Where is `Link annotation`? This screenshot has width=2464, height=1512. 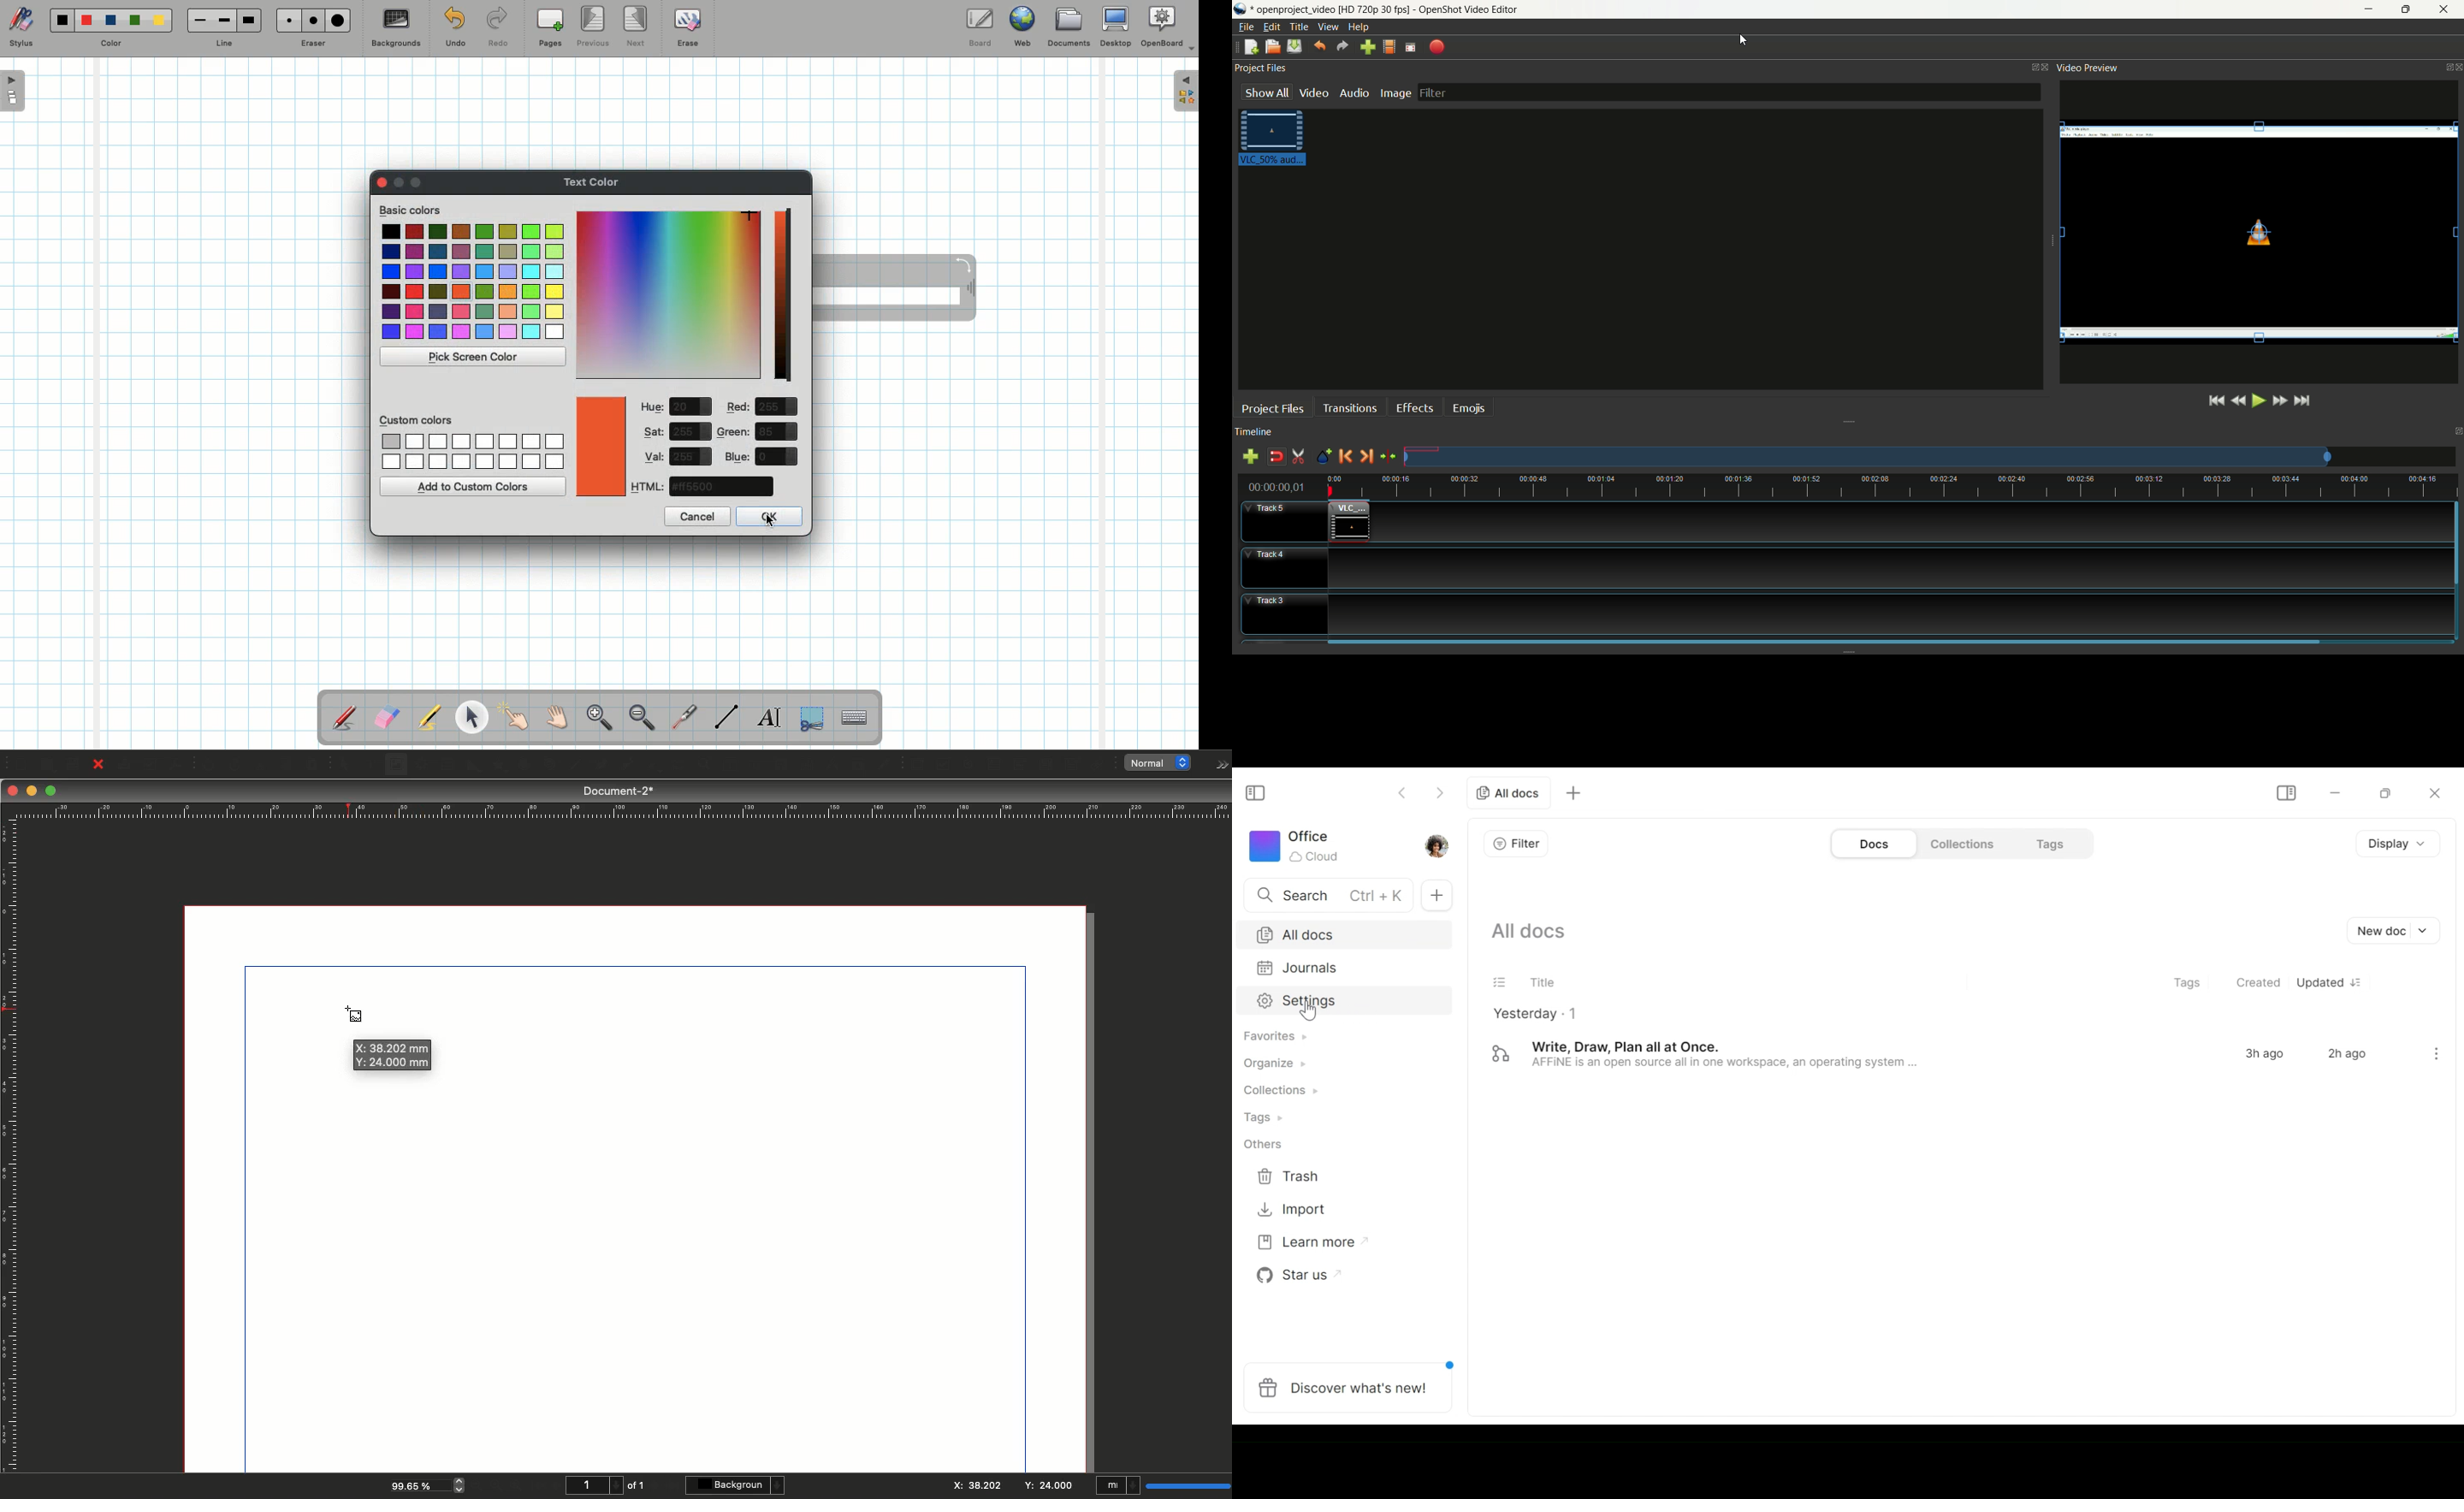
Link annotation is located at coordinates (1100, 765).